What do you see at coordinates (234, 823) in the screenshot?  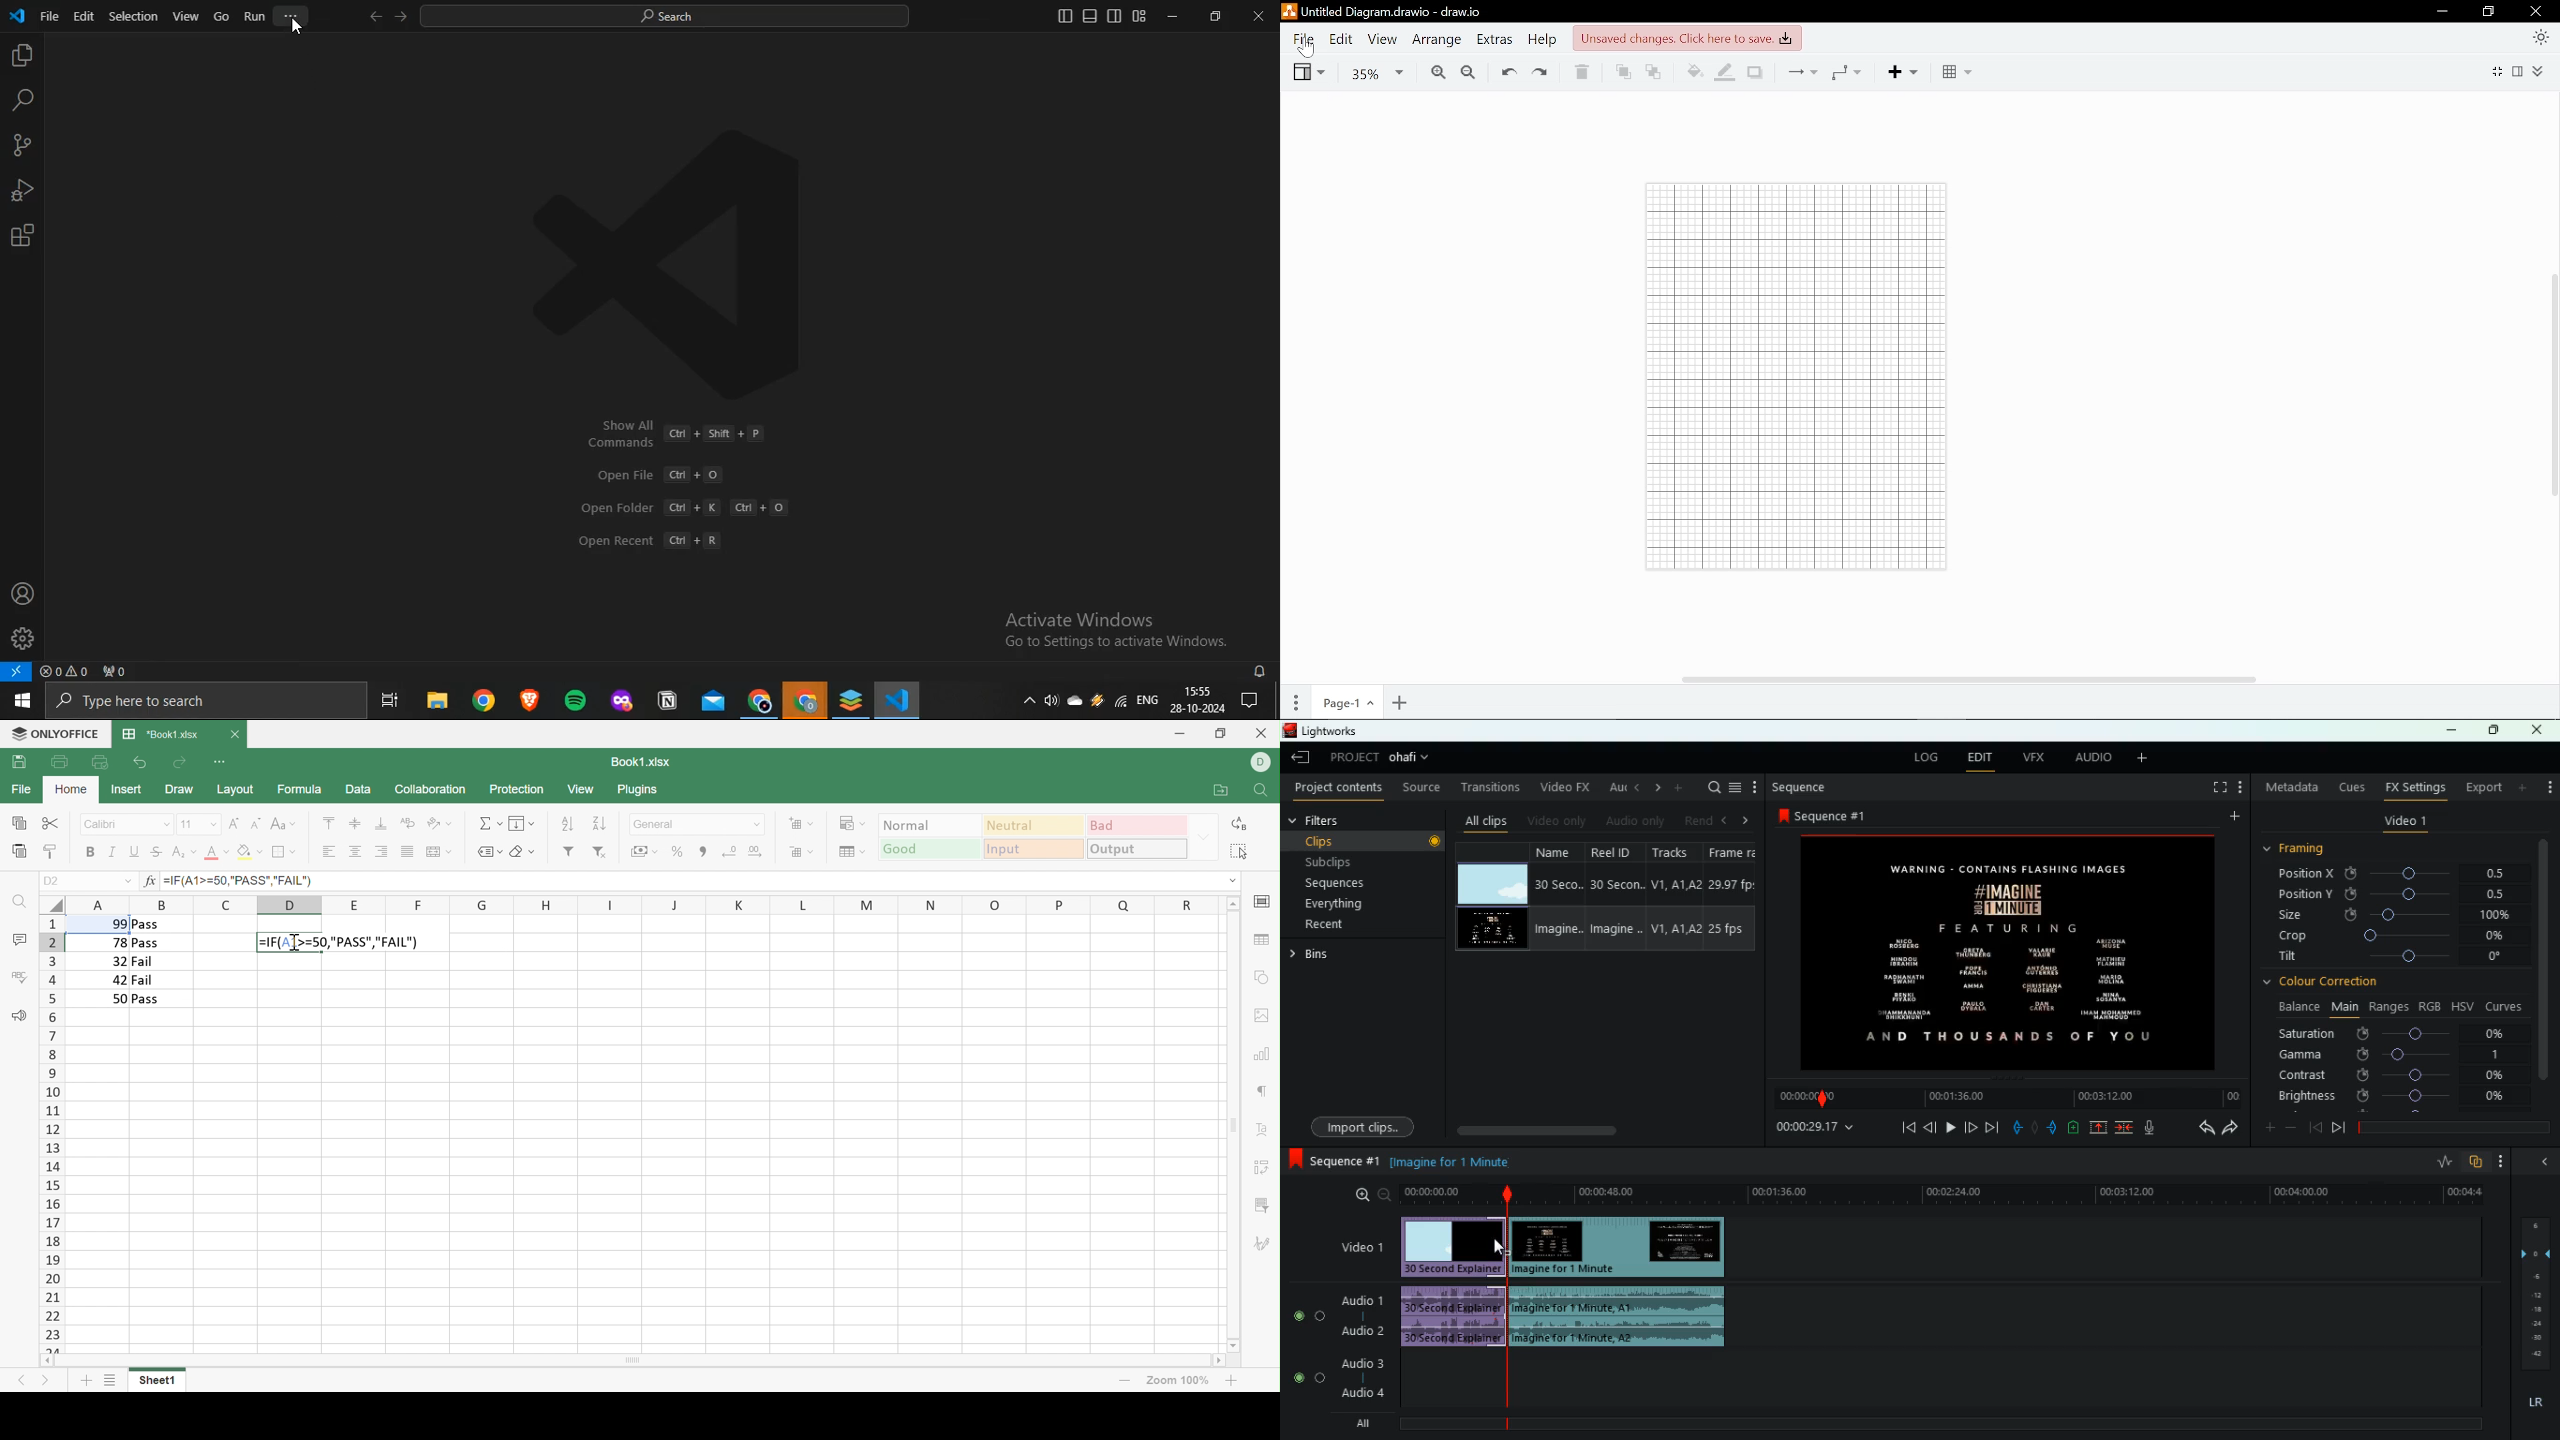 I see `Font increment` at bounding box center [234, 823].